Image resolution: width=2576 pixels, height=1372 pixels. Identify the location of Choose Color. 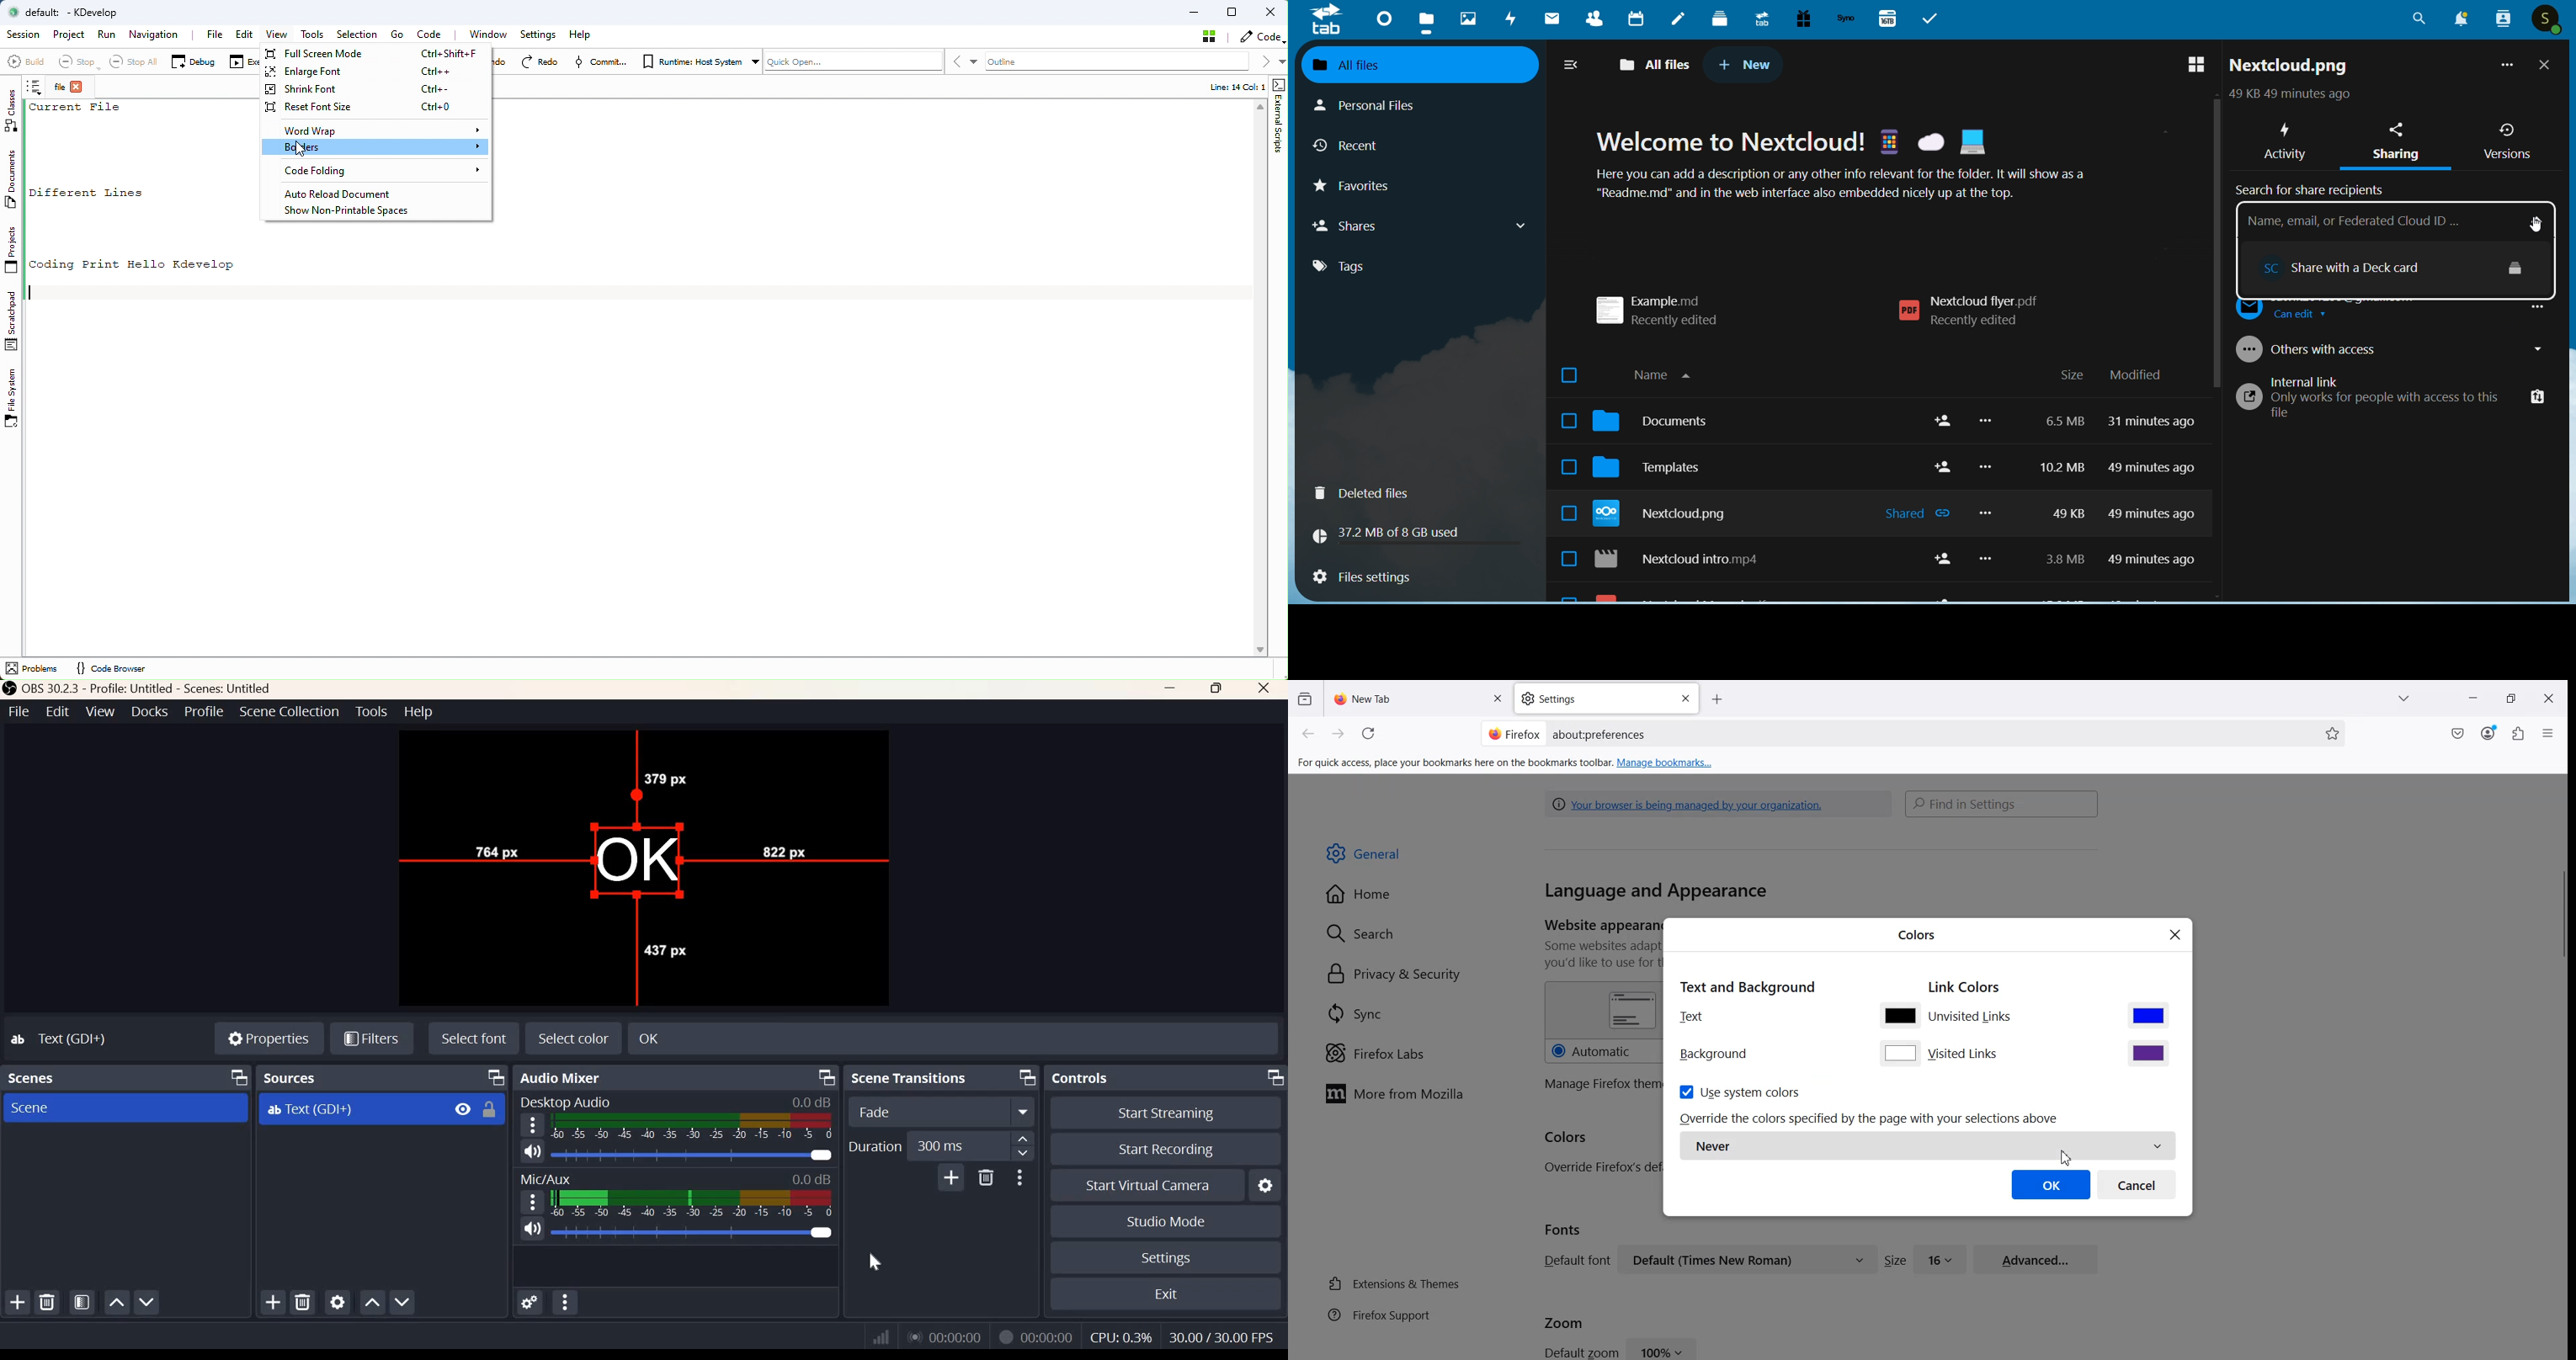
(1900, 1015).